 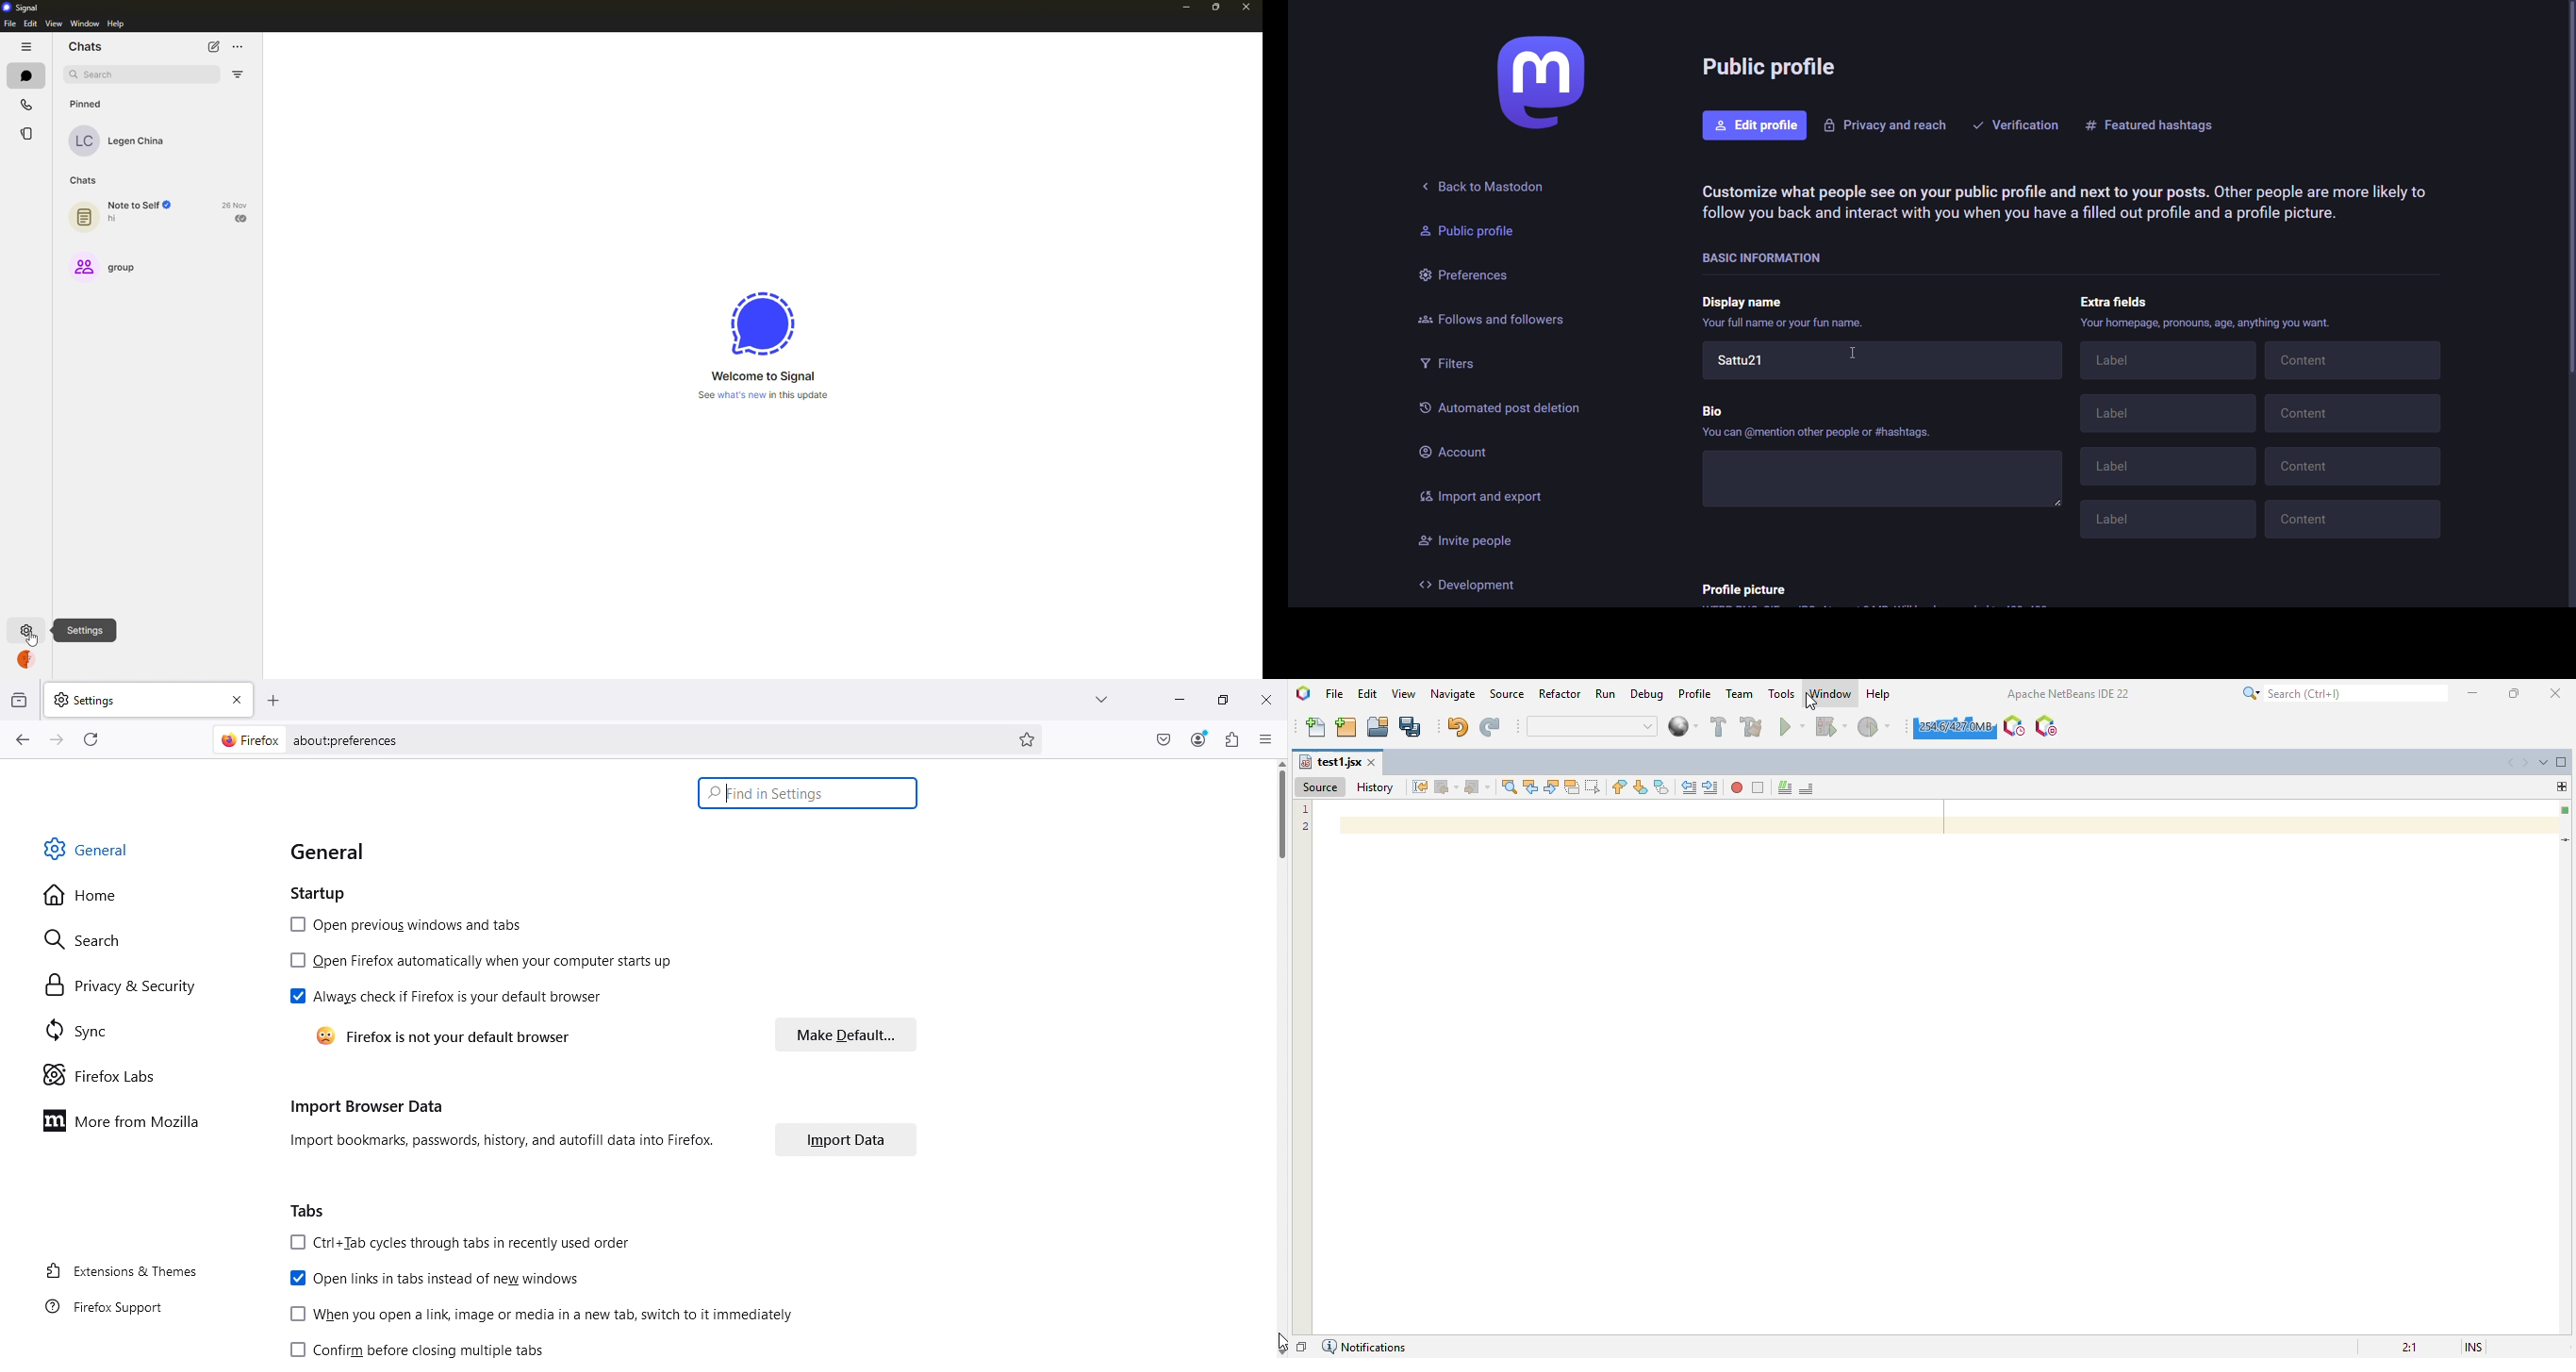 I want to click on debug, so click(x=1648, y=694).